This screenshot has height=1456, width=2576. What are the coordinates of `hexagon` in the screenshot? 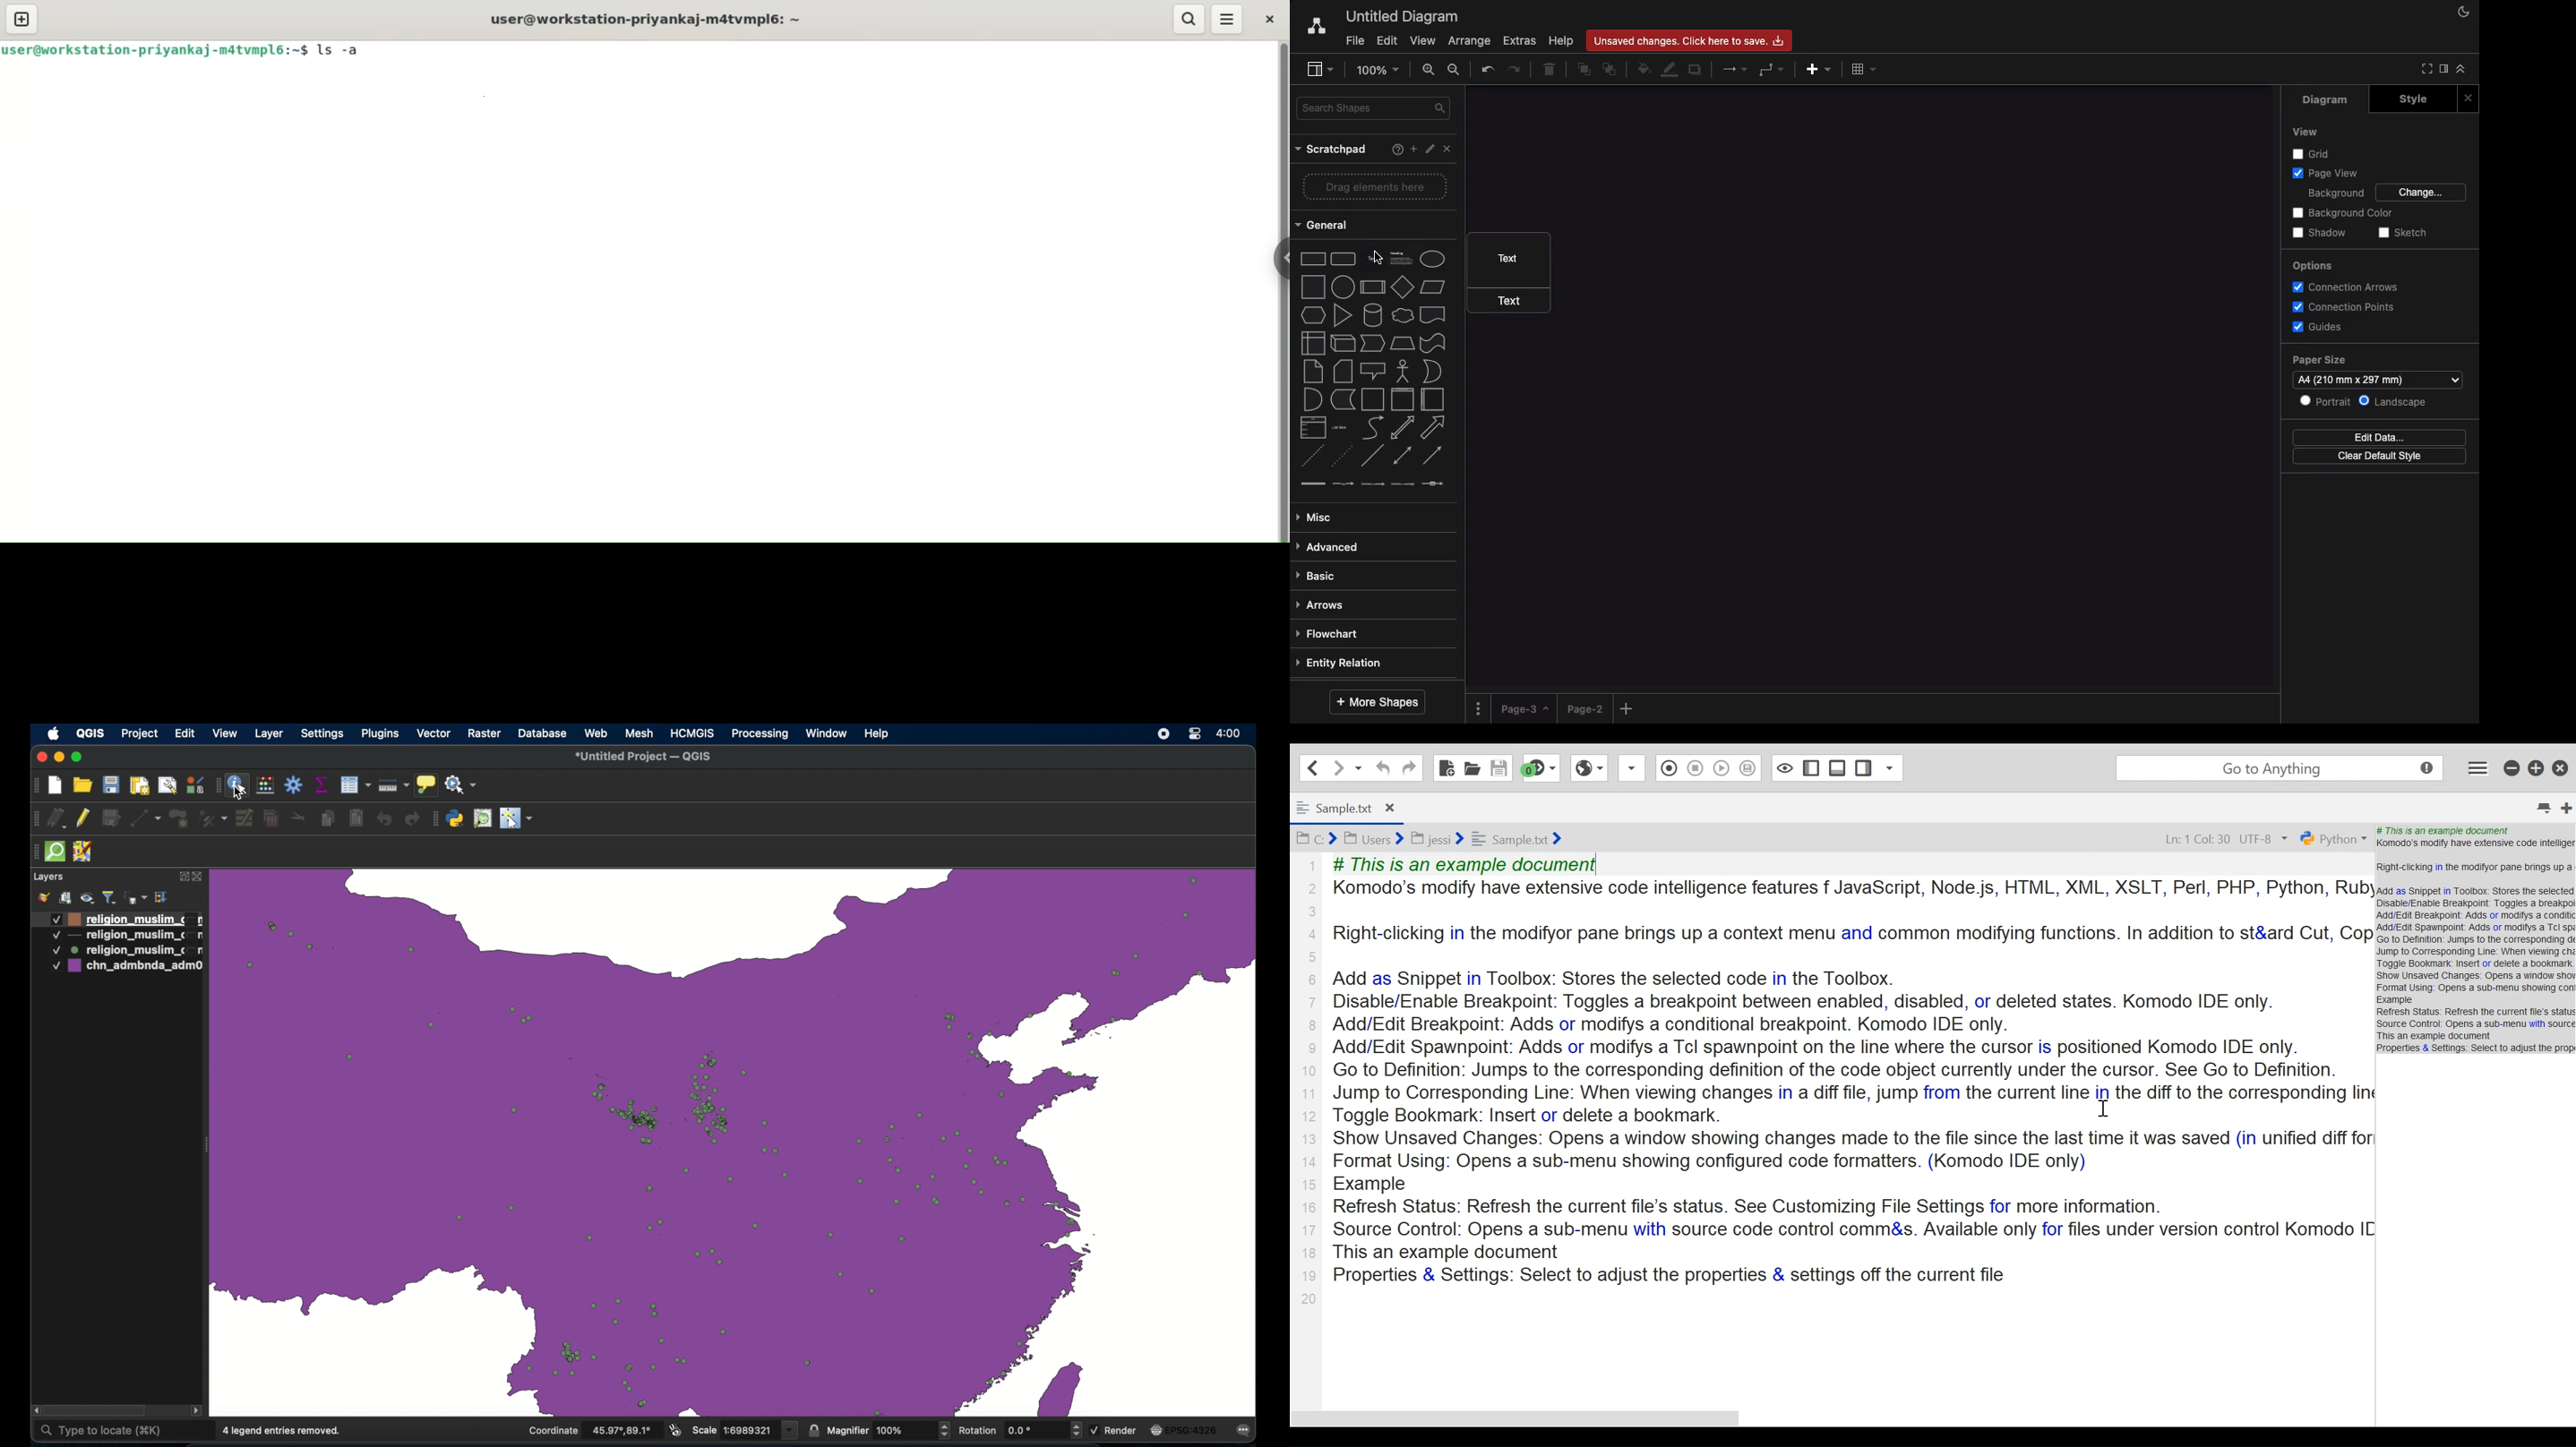 It's located at (1314, 315).